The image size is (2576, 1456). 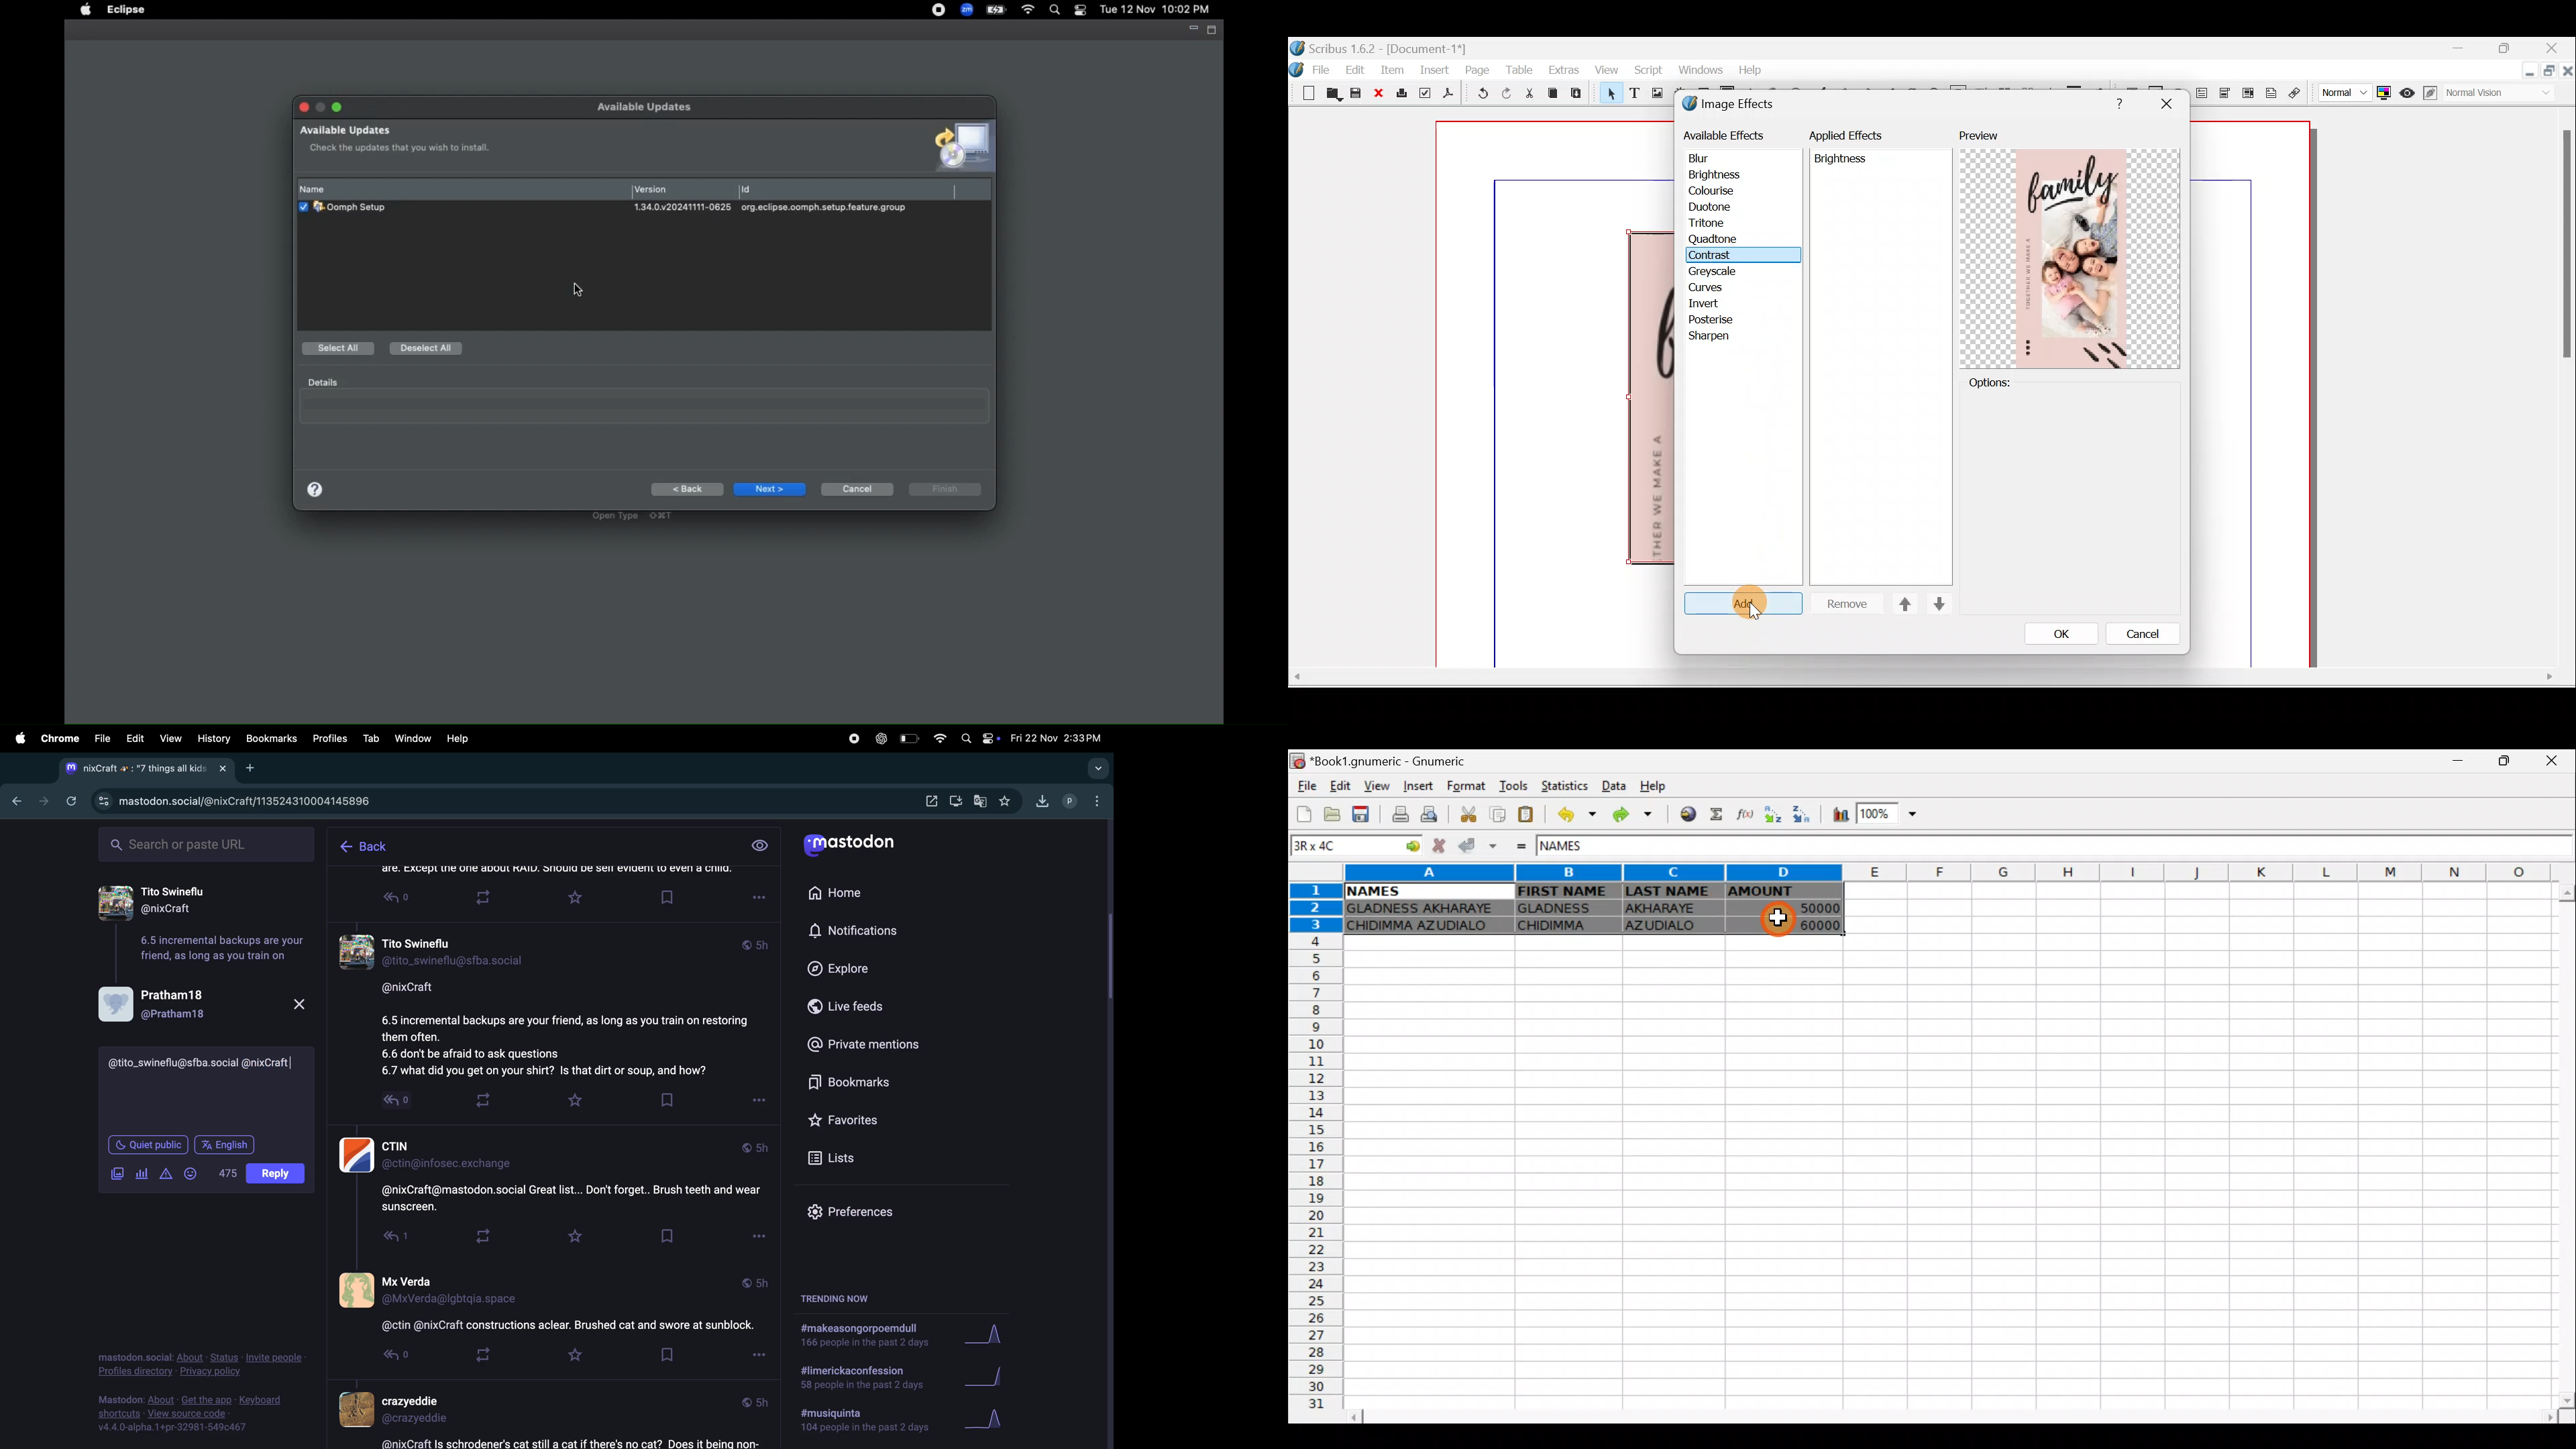 What do you see at coordinates (760, 847) in the screenshot?
I see `view` at bounding box center [760, 847].